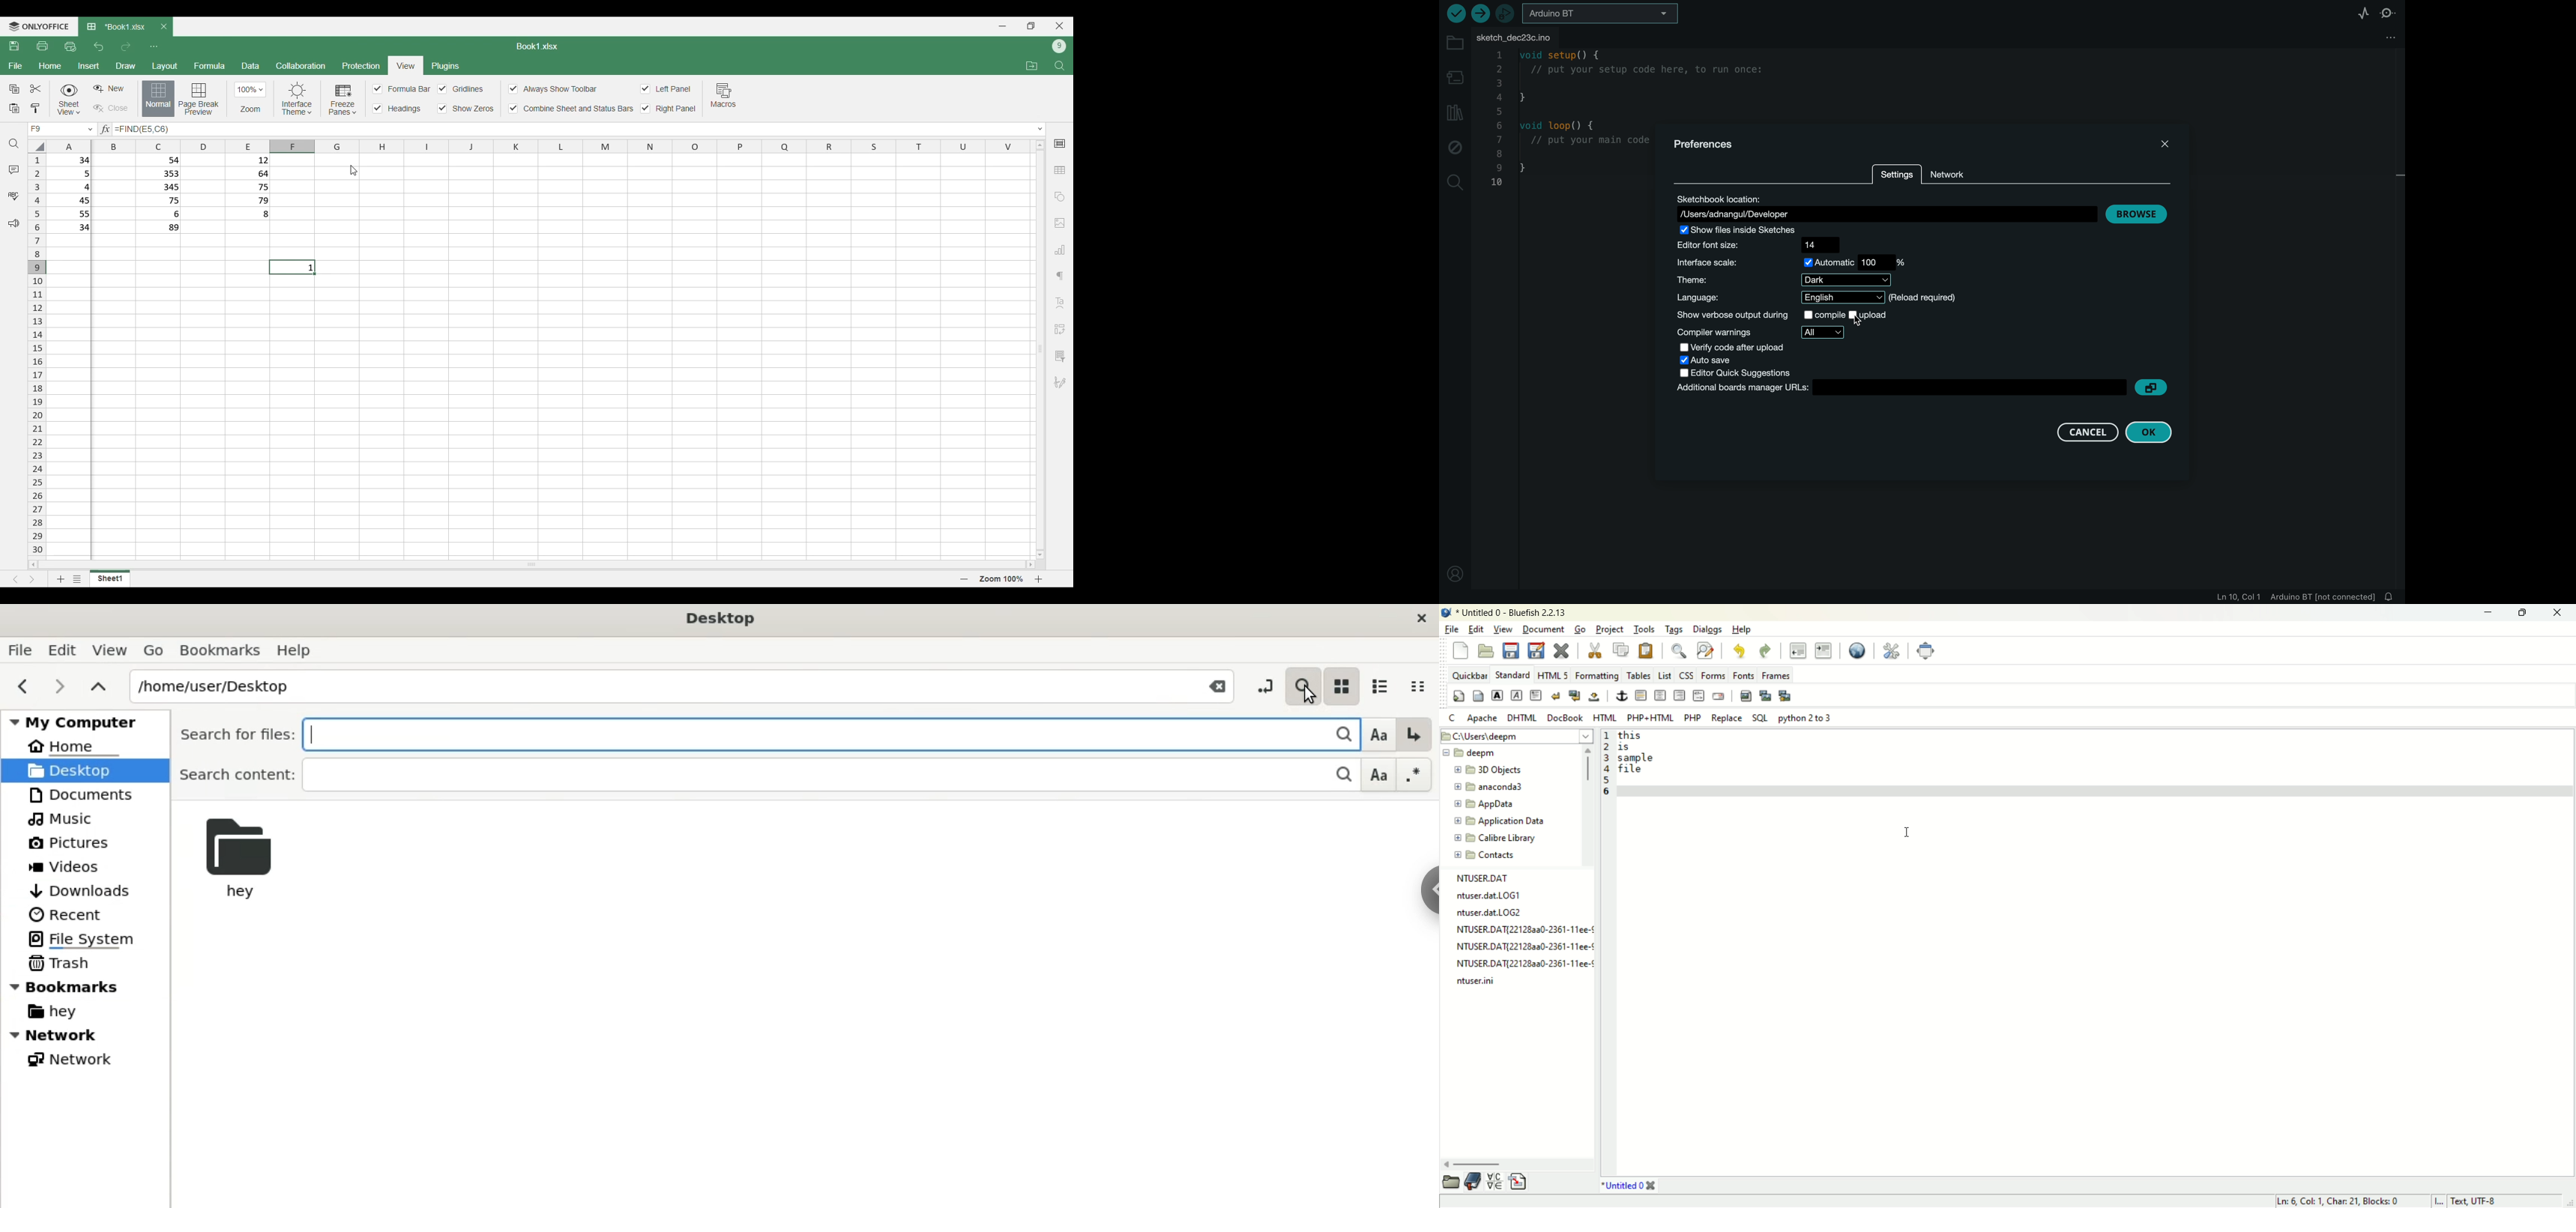  Describe the element at coordinates (1739, 650) in the screenshot. I see `undo` at that location.